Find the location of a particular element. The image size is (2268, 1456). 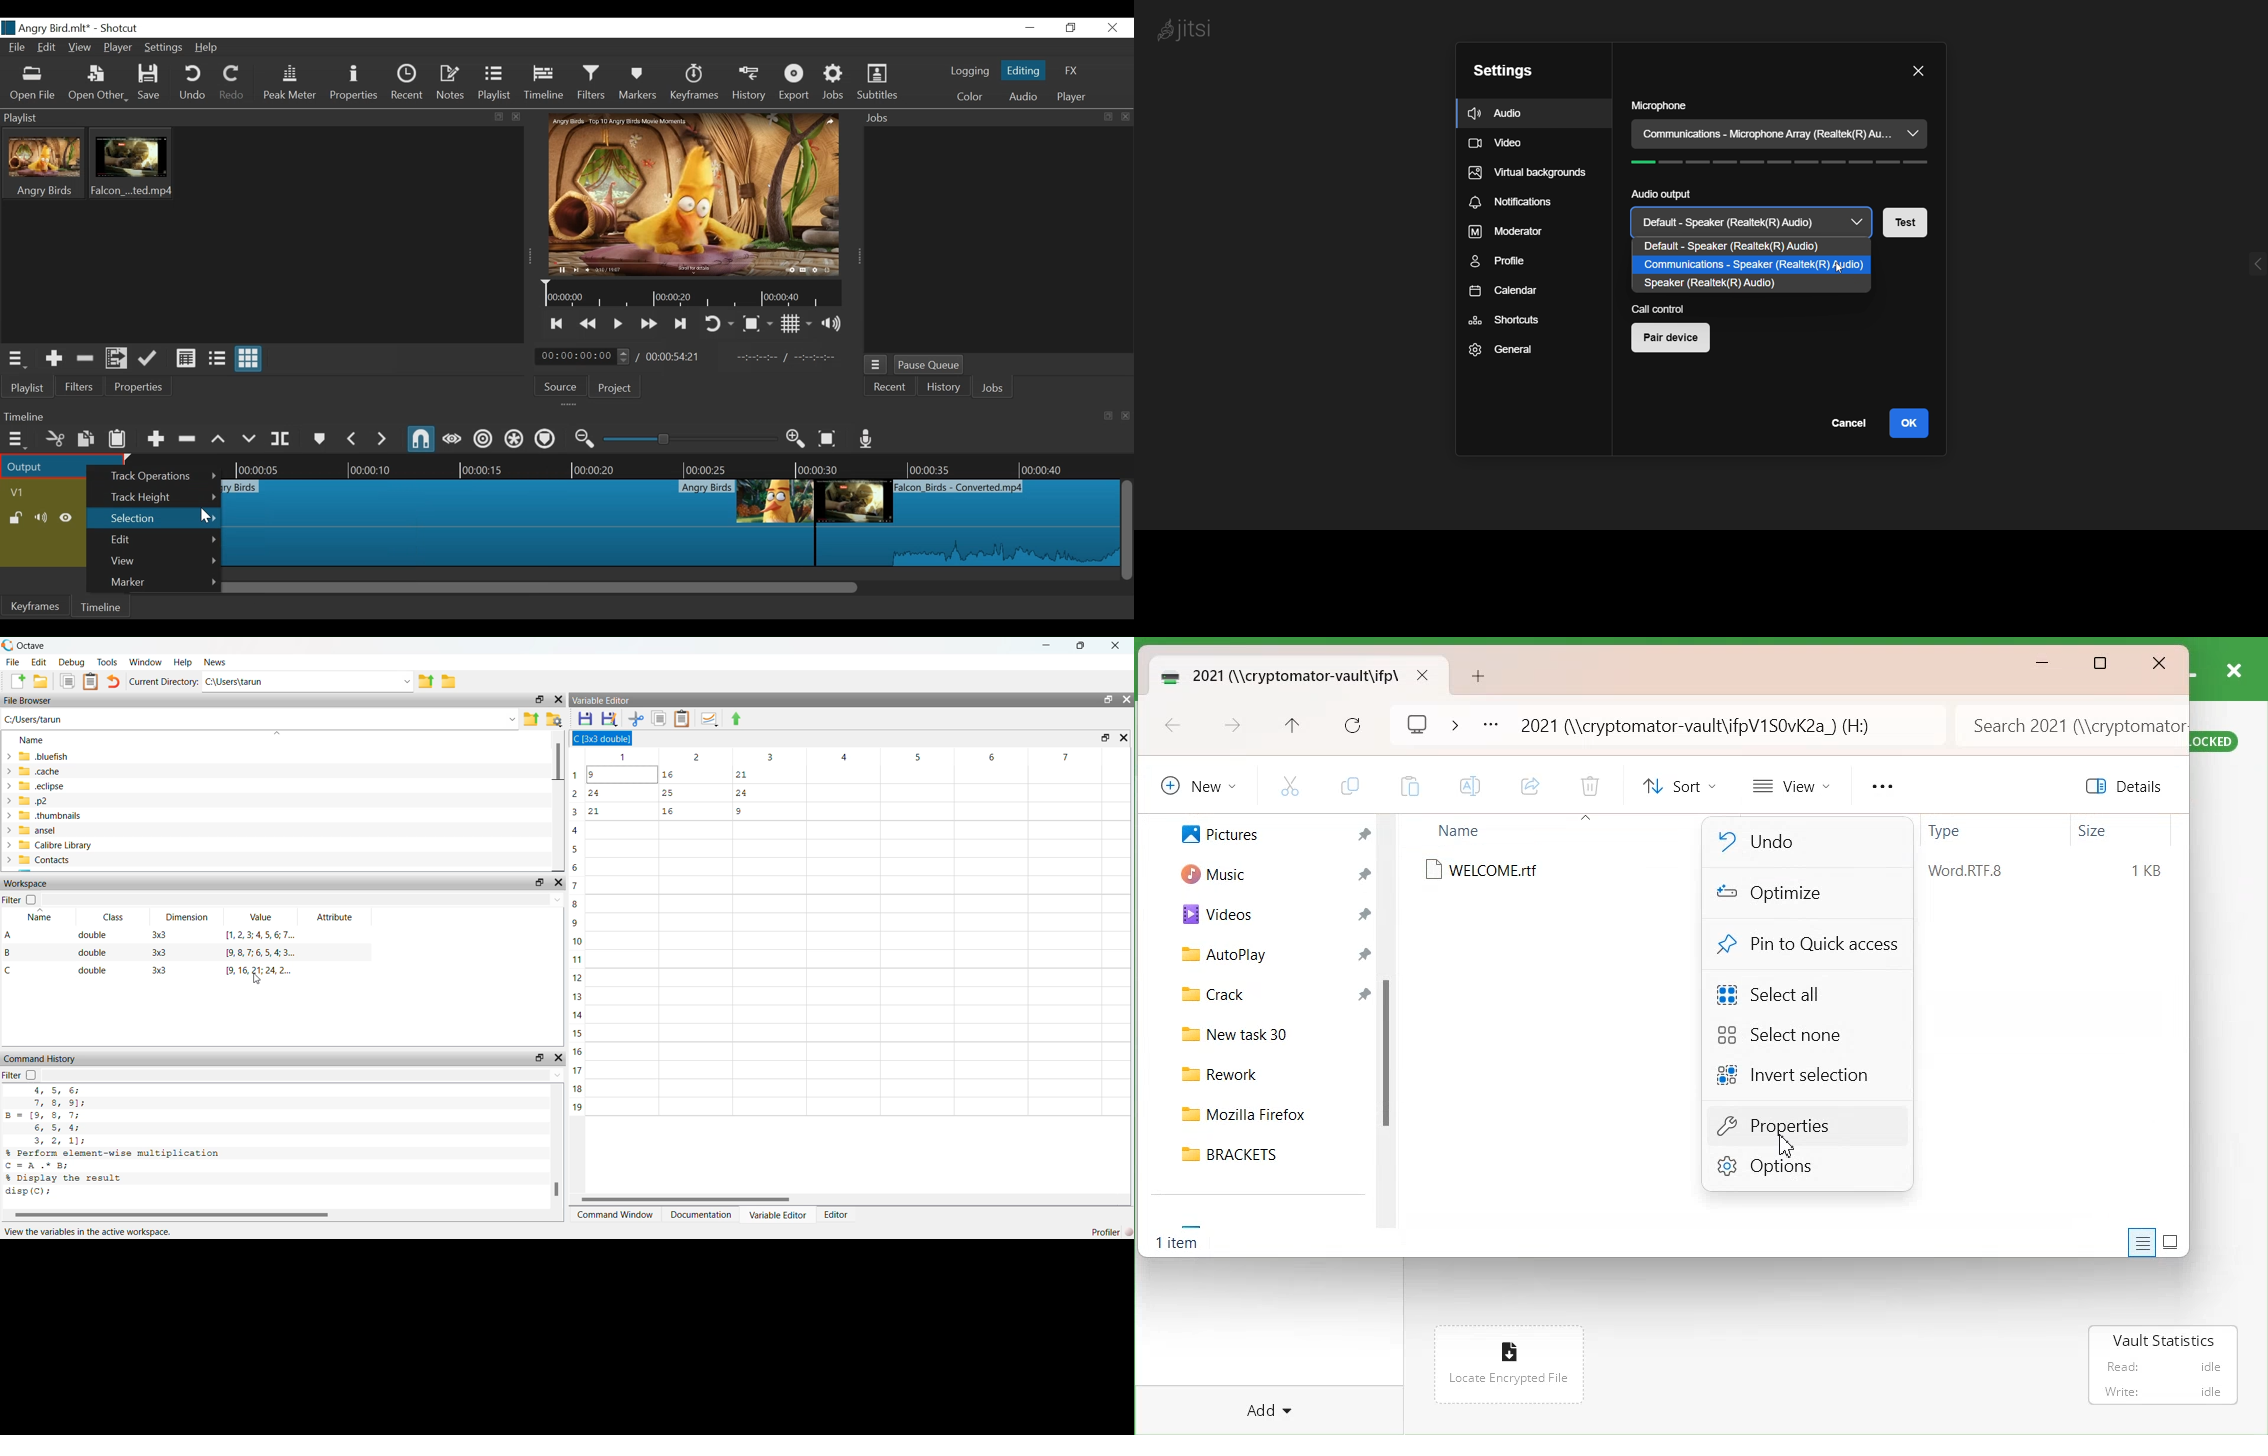

In point is located at coordinates (791, 359).